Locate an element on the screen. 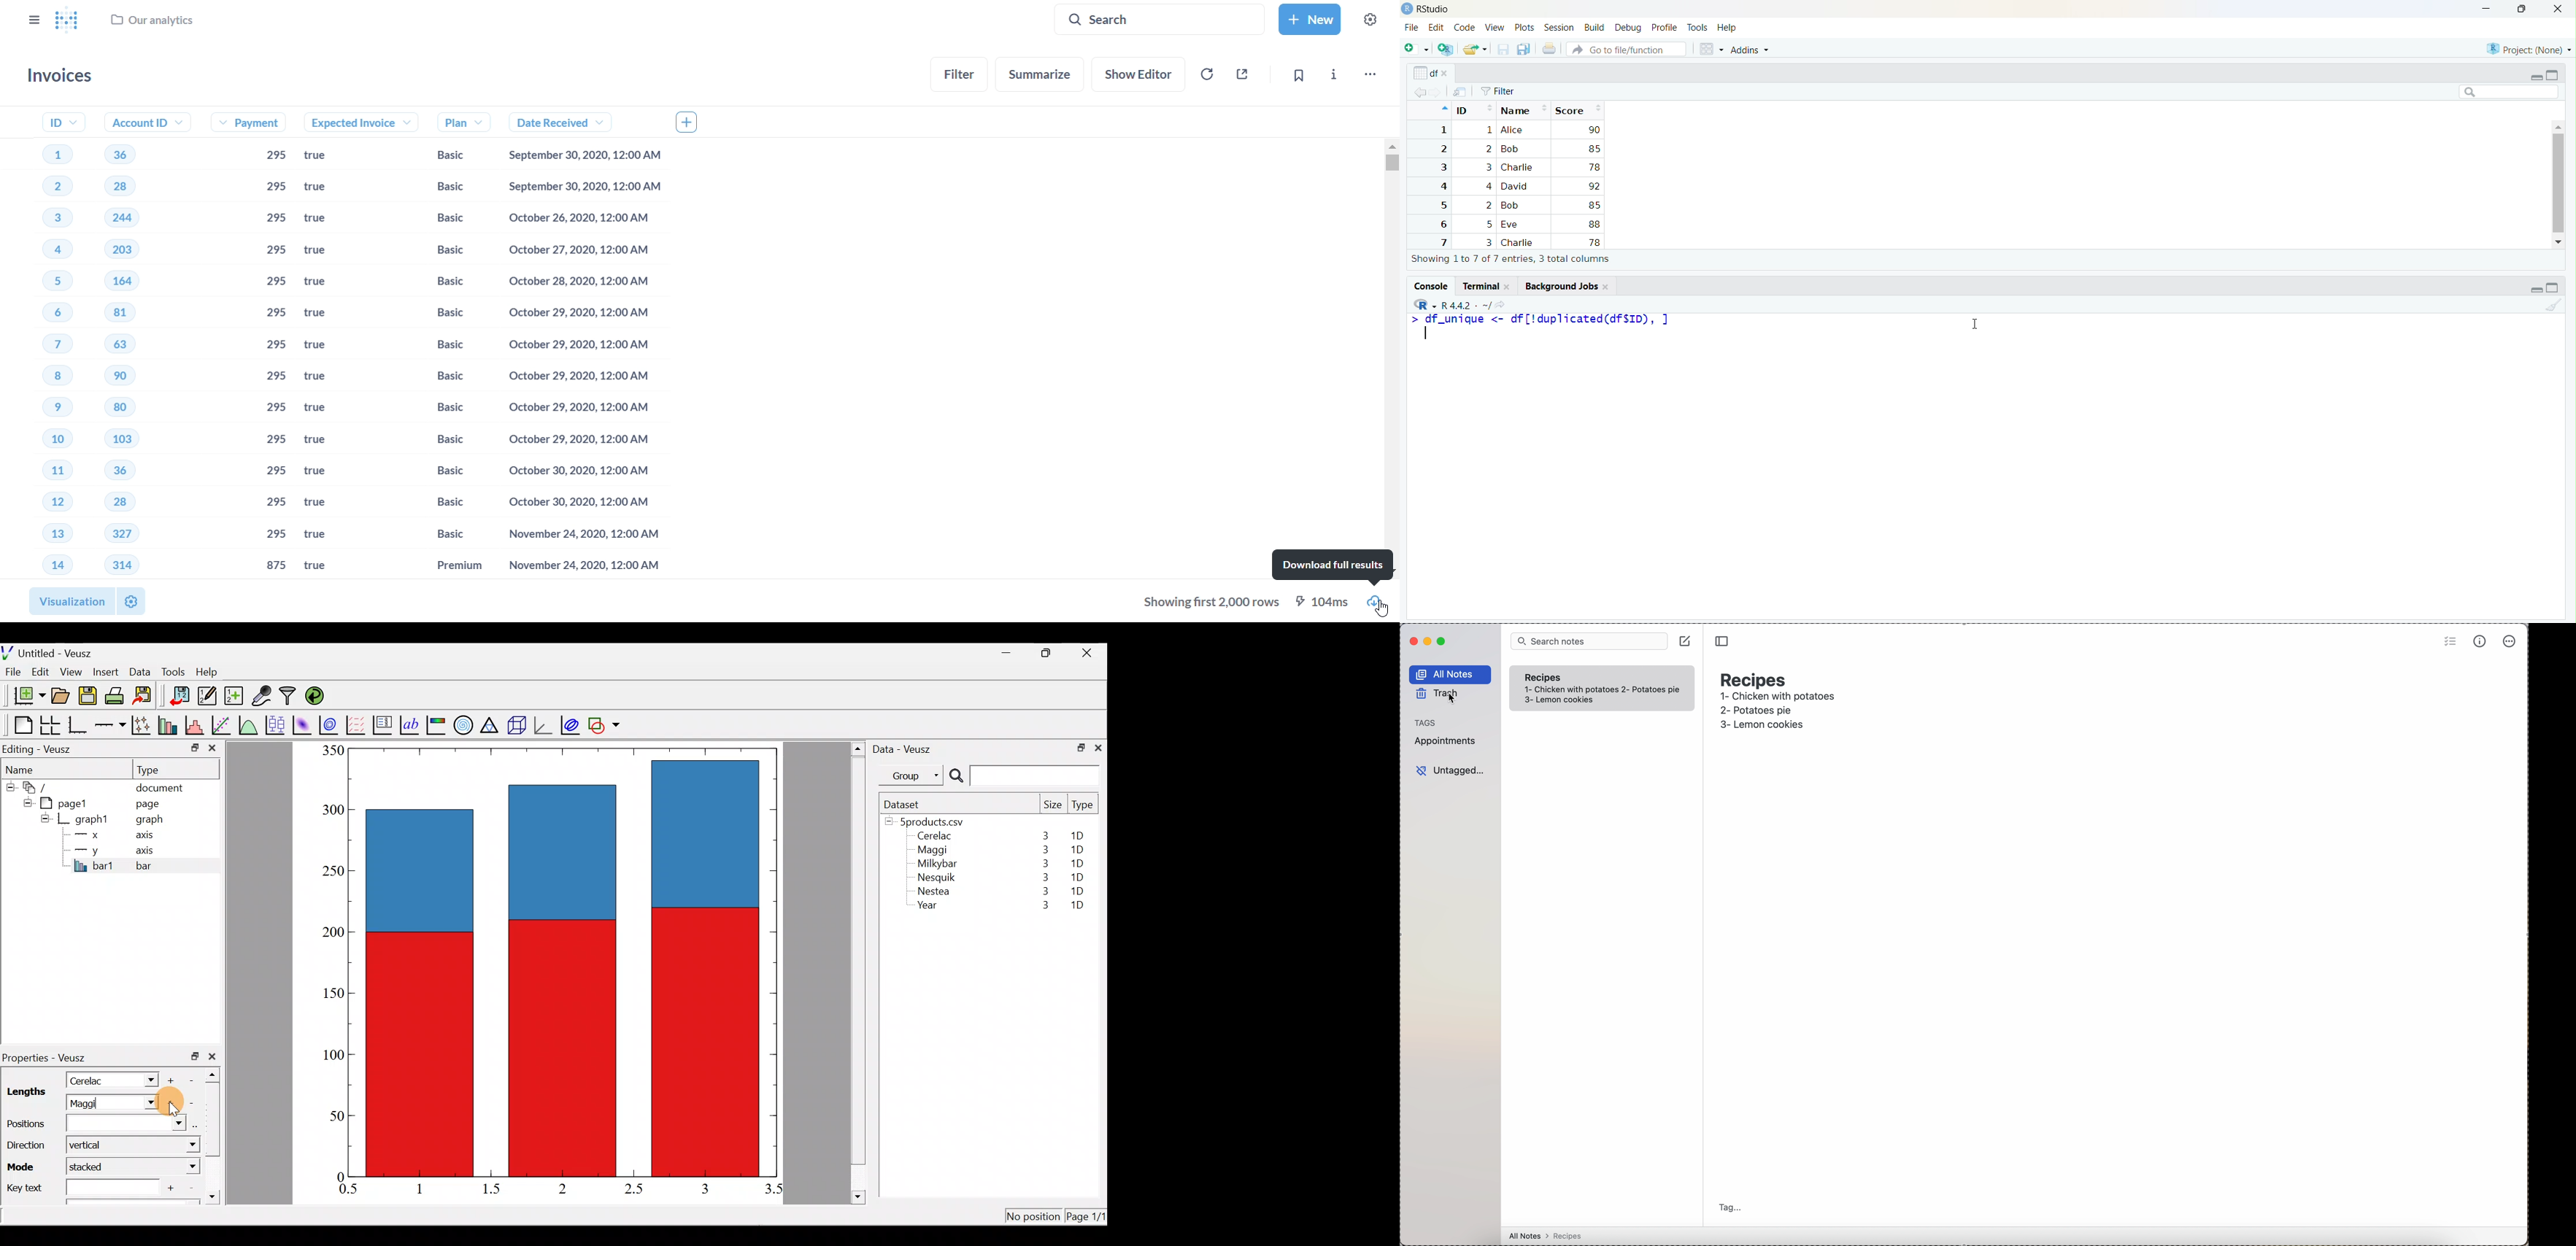  Remove item is located at coordinates (195, 1079).